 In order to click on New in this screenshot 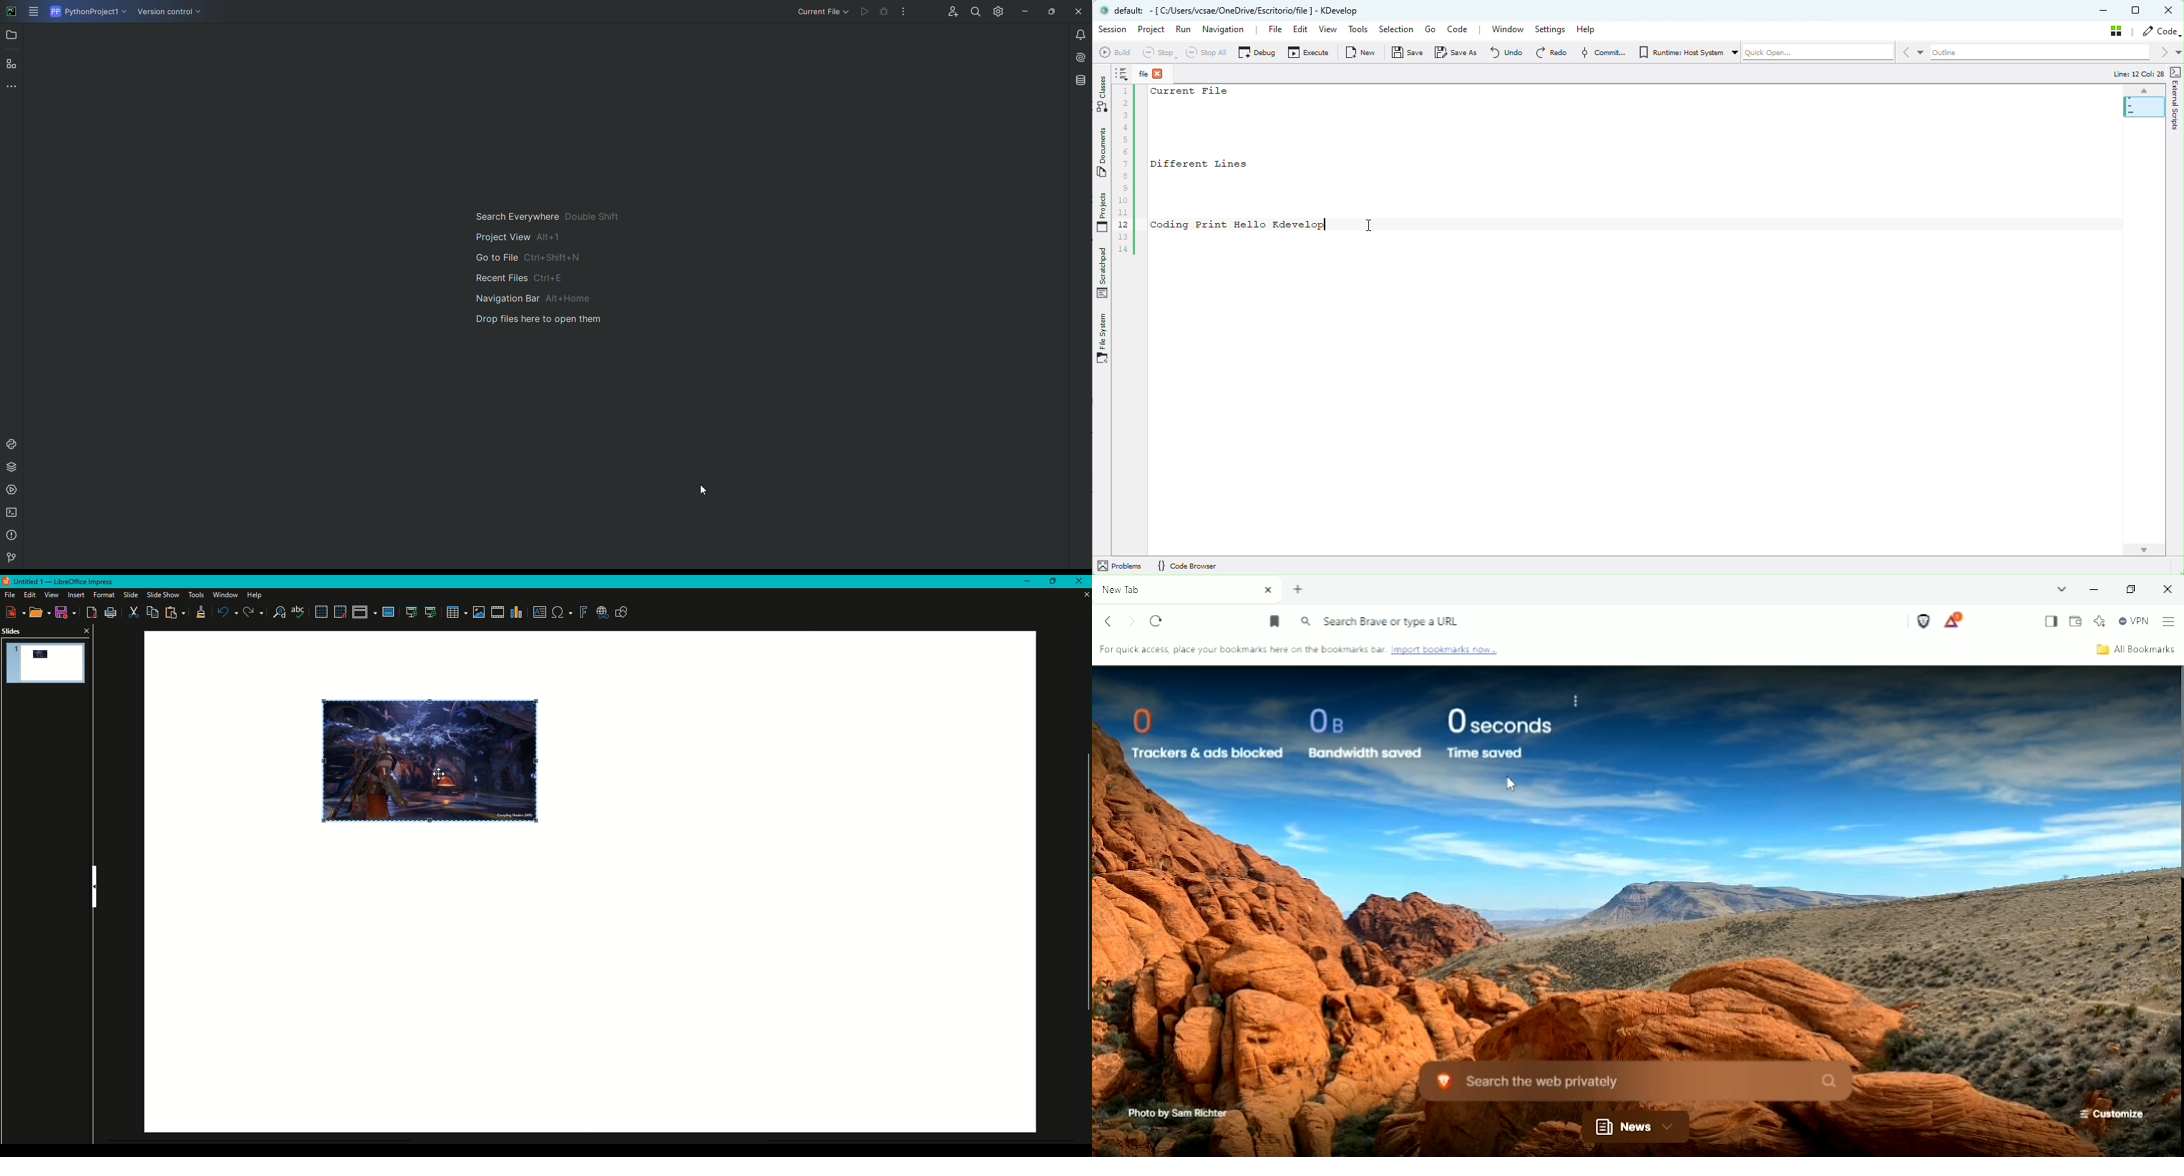, I will do `click(17, 612)`.